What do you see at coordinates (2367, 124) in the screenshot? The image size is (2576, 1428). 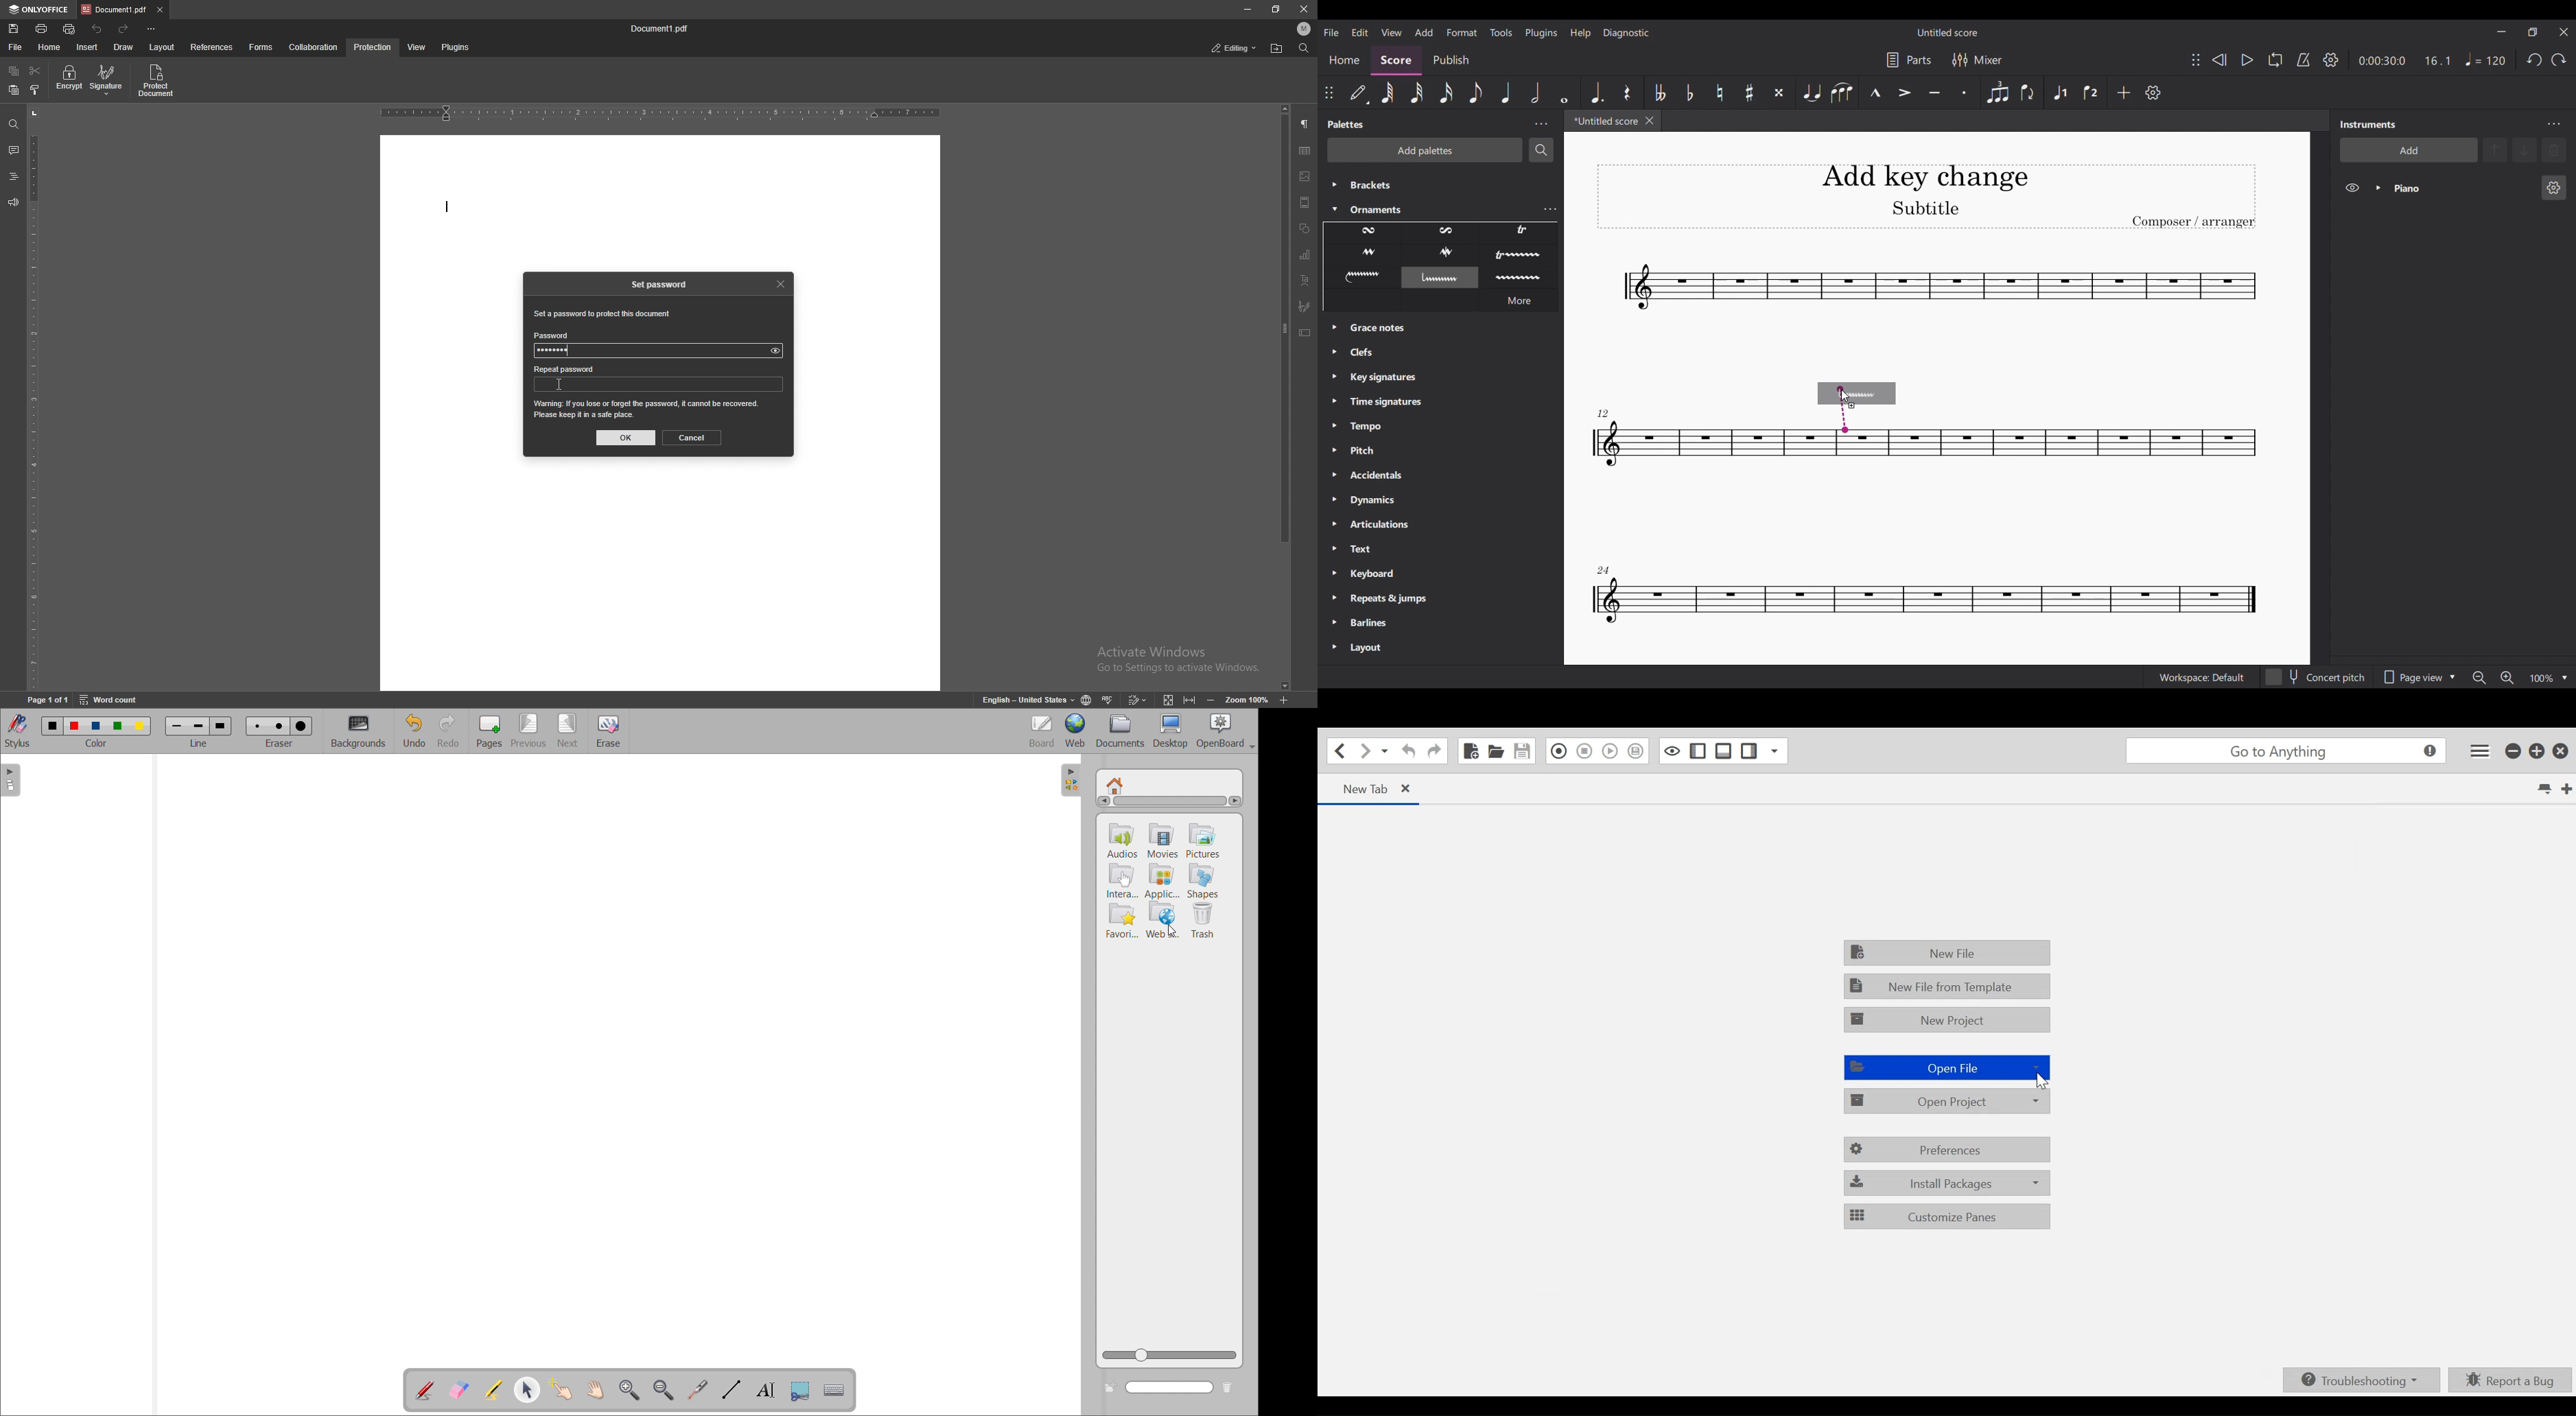 I see `Panel title` at bounding box center [2367, 124].